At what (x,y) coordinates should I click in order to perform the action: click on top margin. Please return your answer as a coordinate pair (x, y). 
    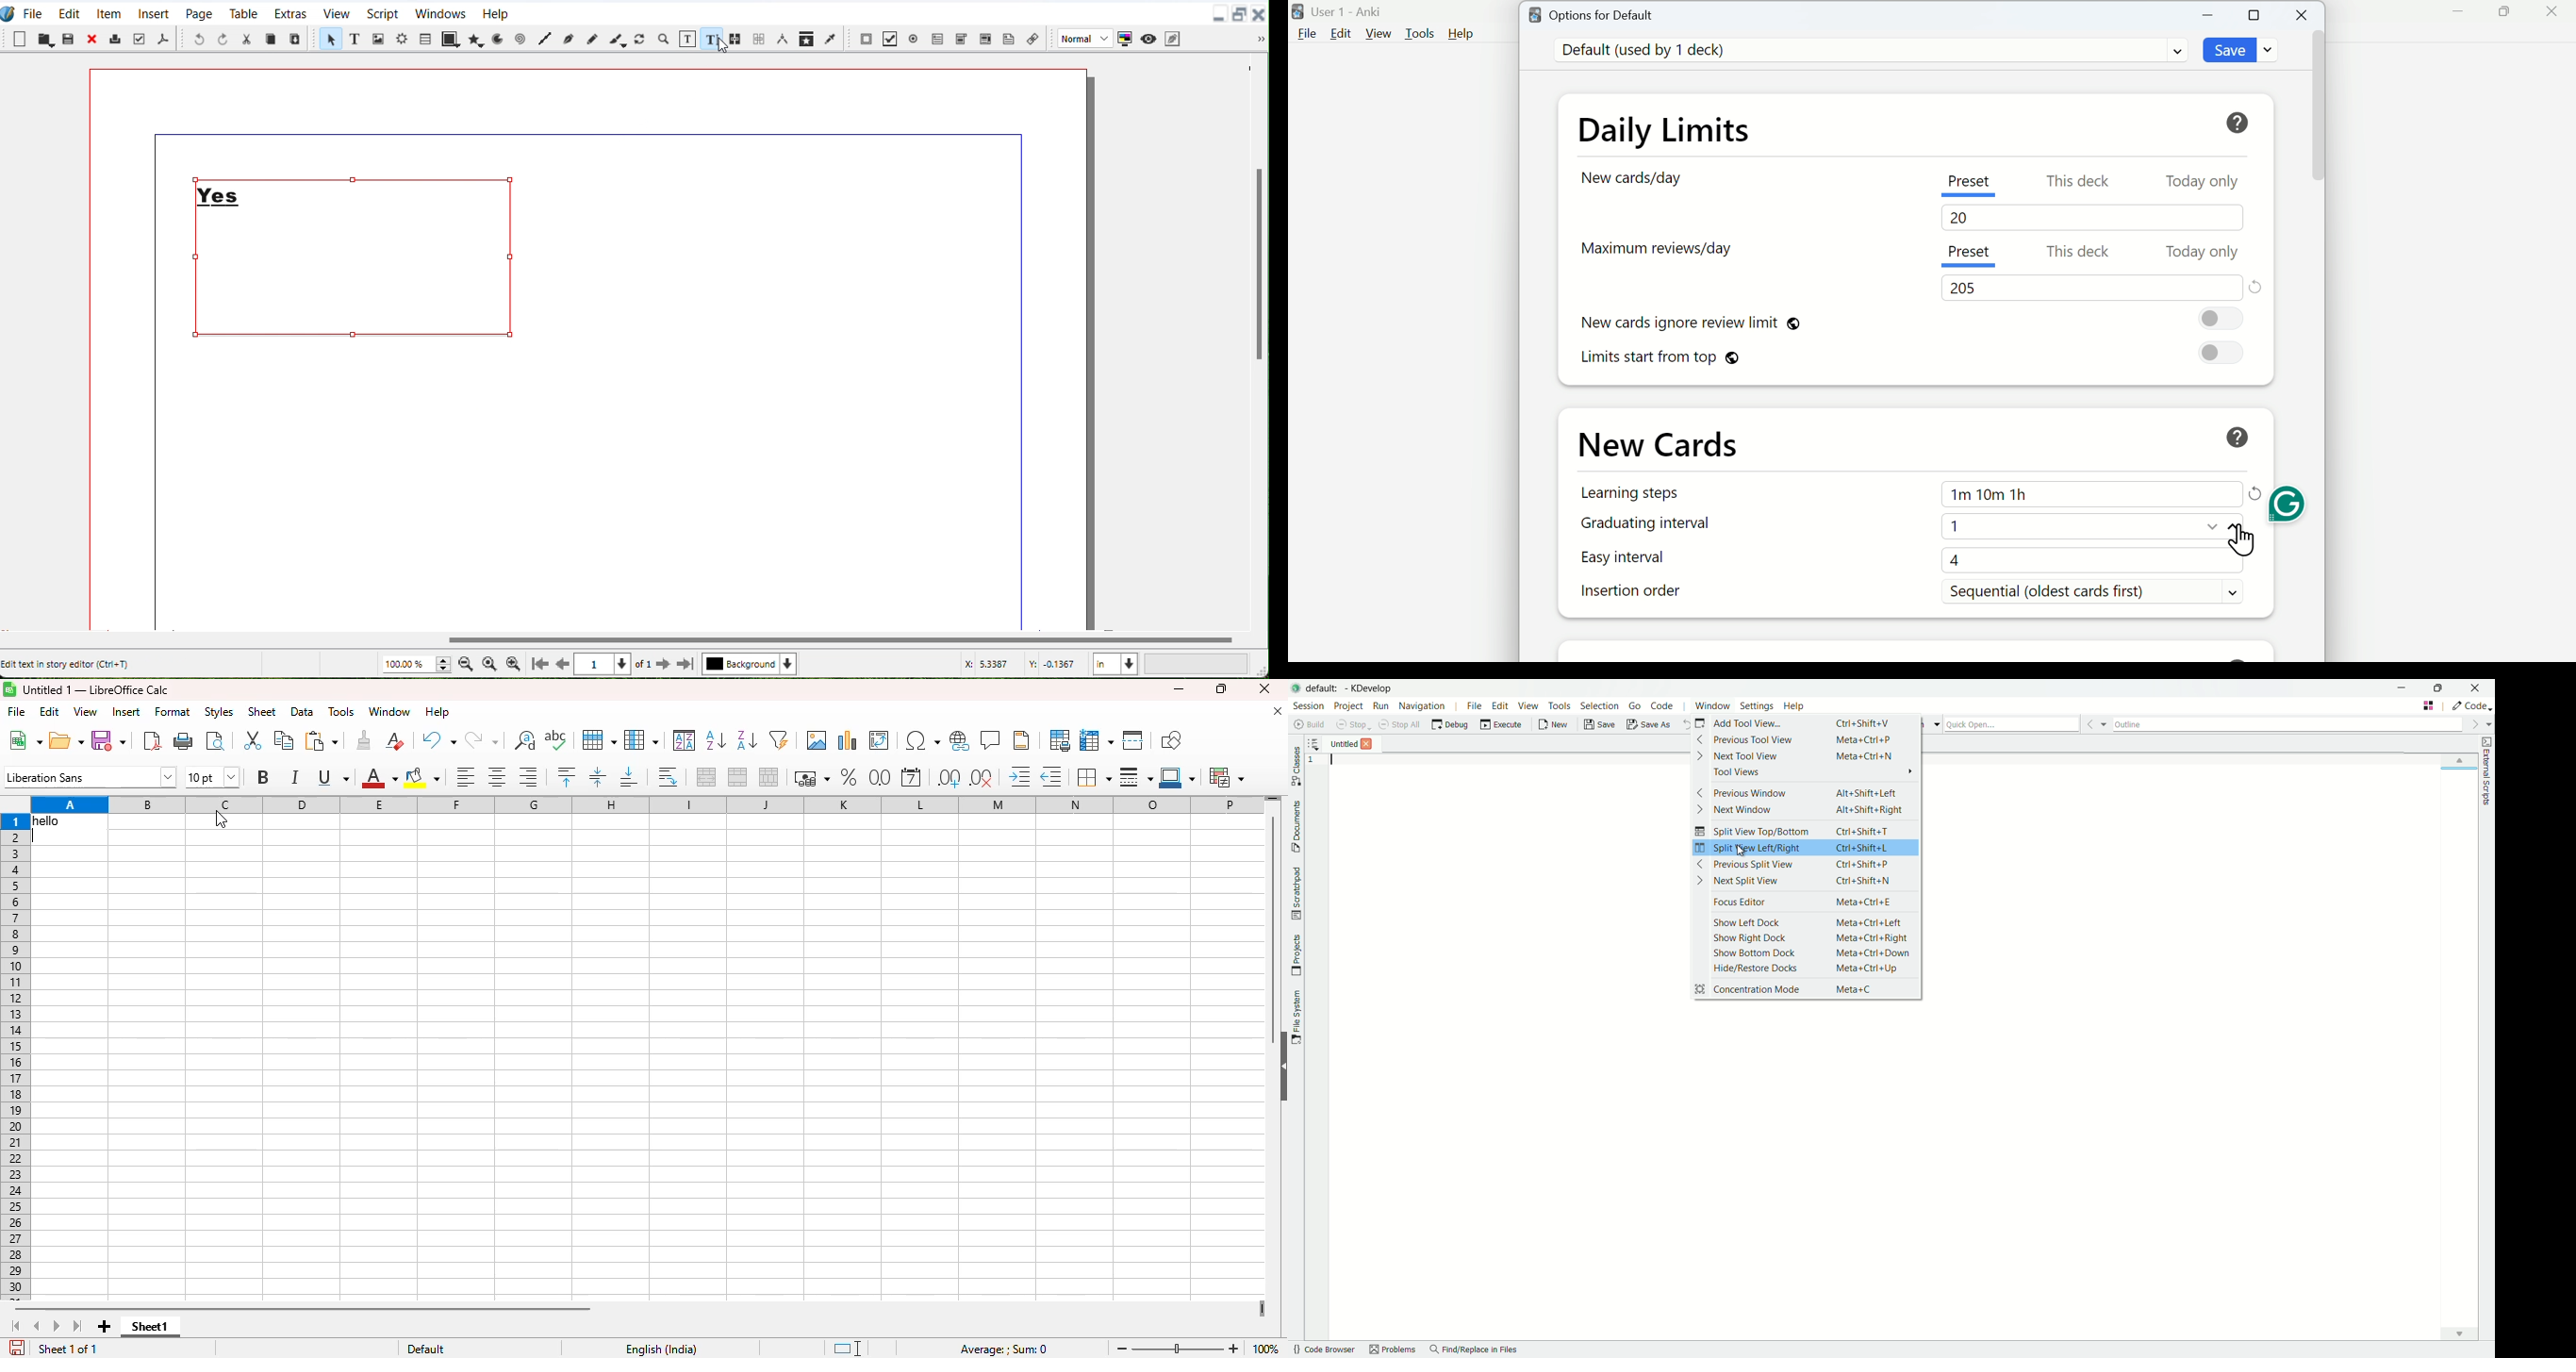
    Looking at the image, I should click on (585, 132).